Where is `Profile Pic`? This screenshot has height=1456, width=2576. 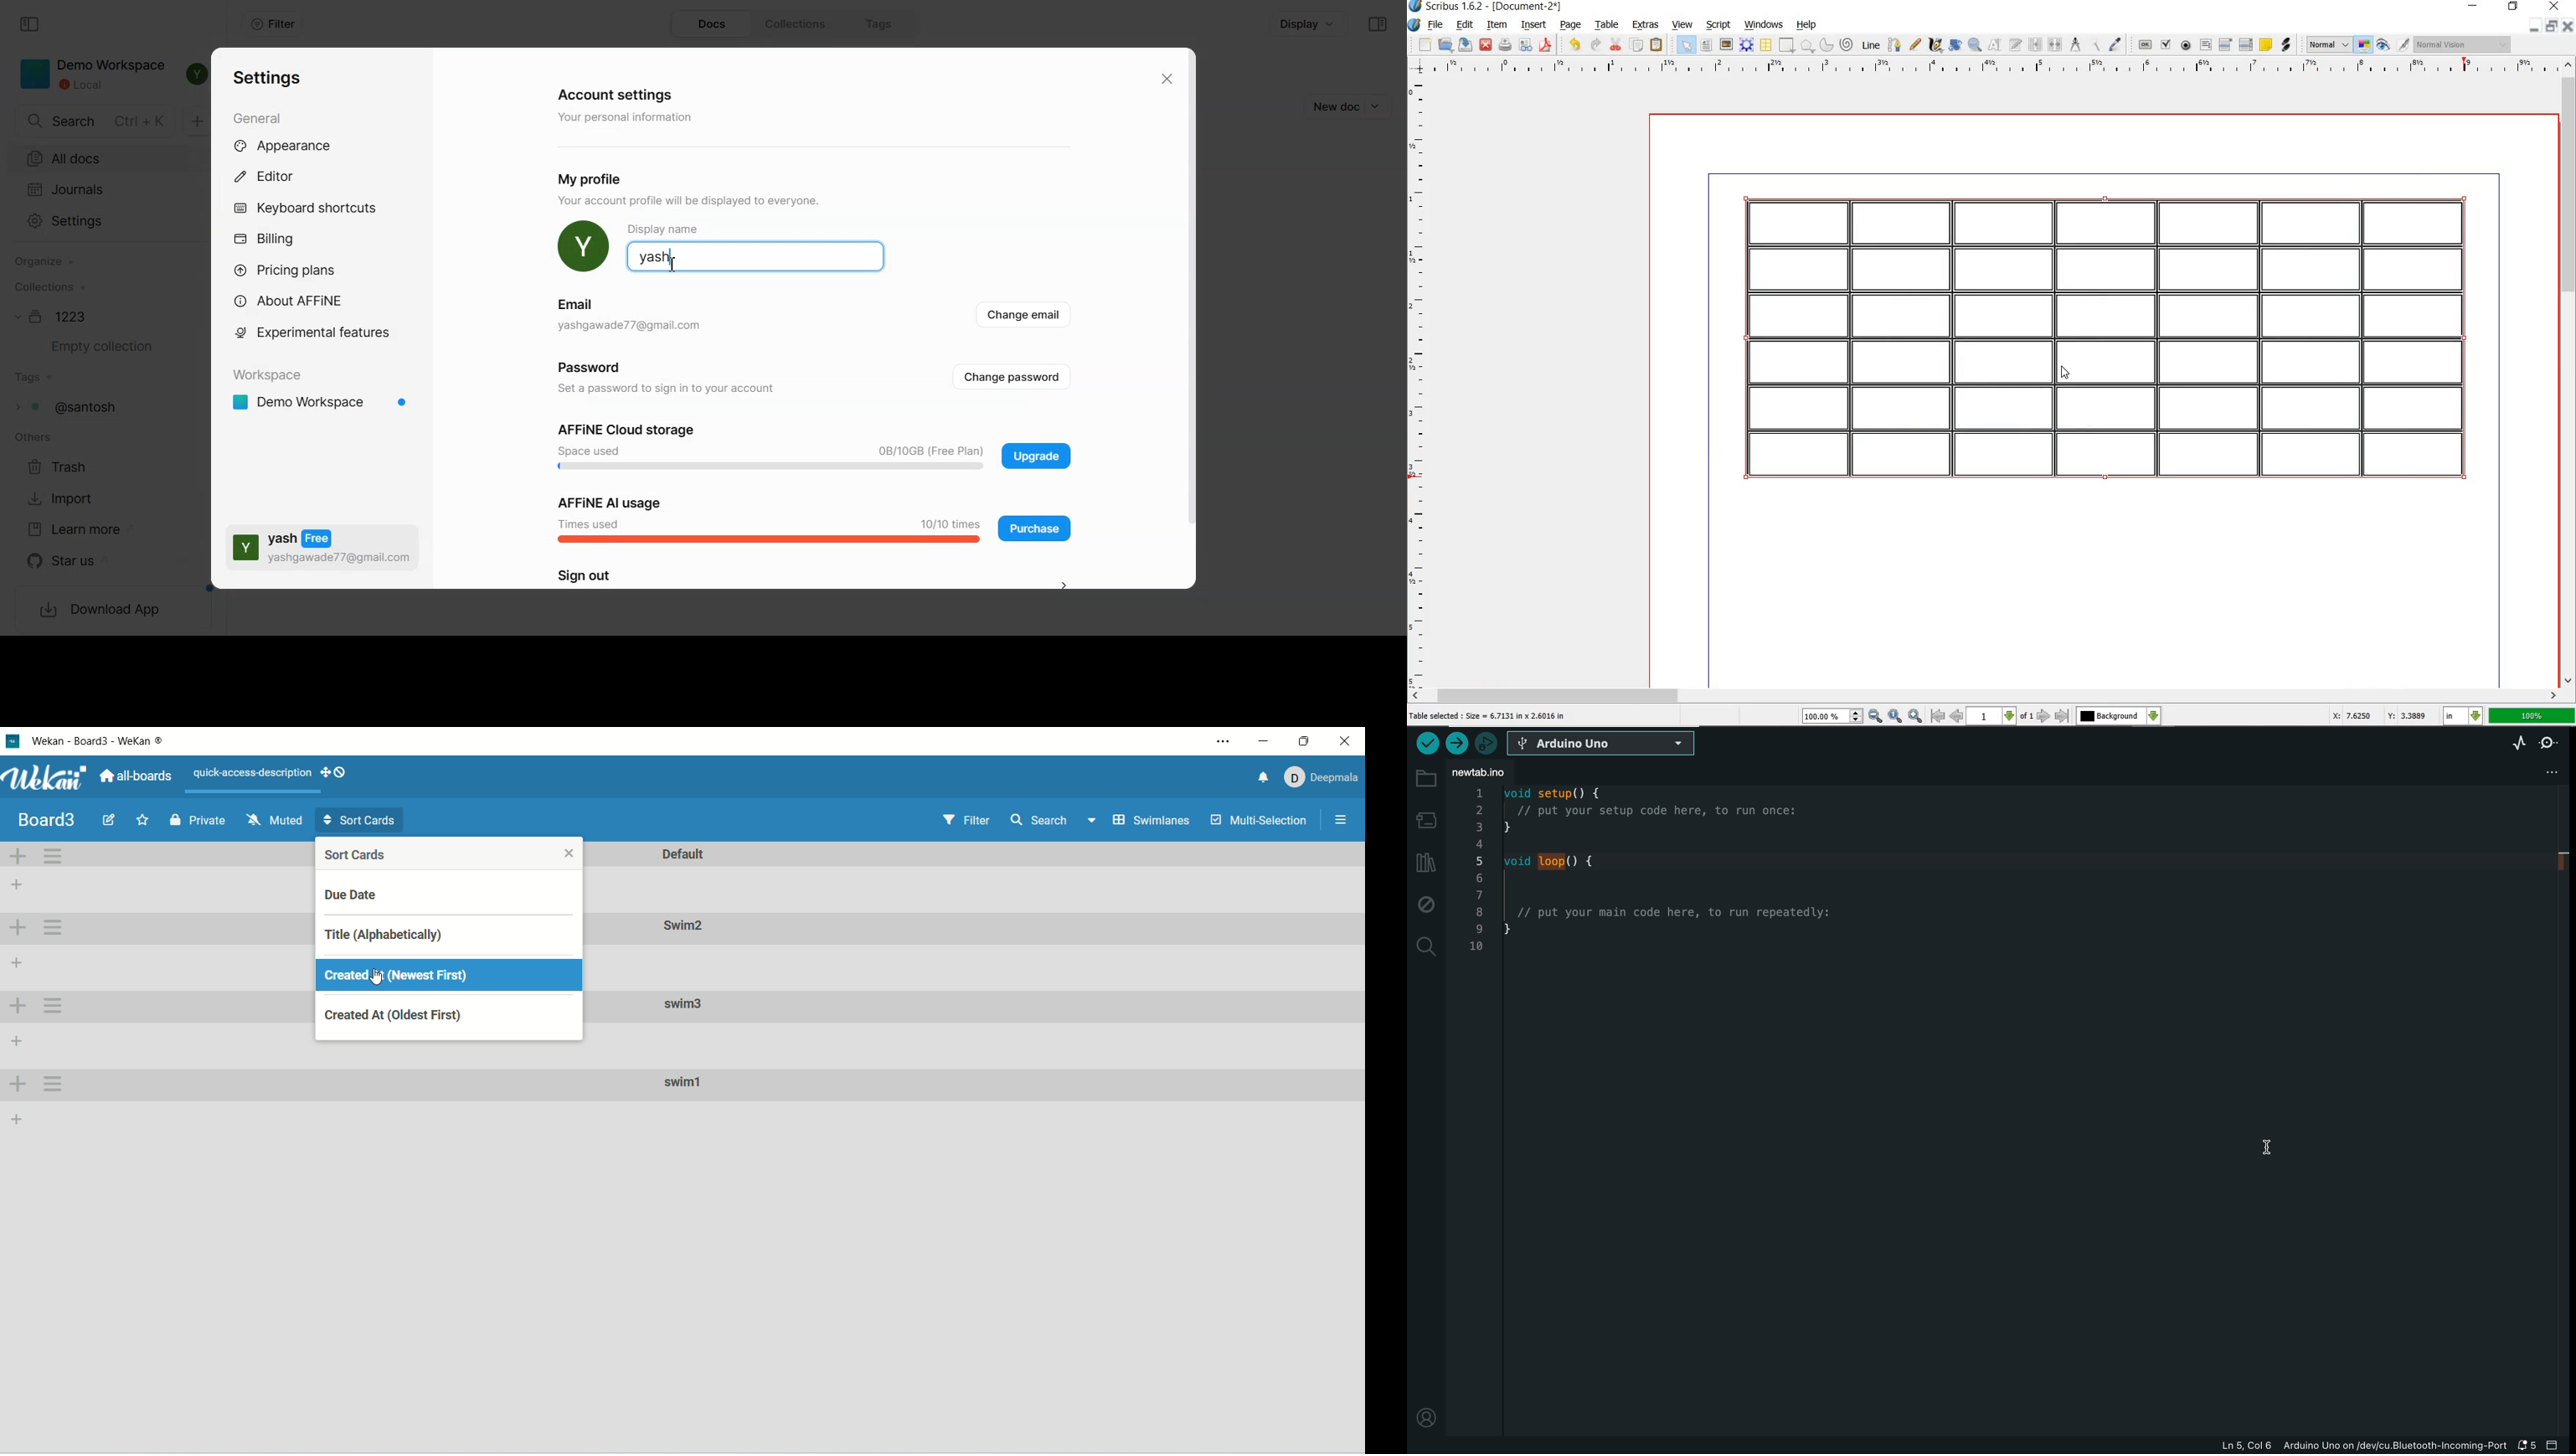
Profile Pic is located at coordinates (583, 247).